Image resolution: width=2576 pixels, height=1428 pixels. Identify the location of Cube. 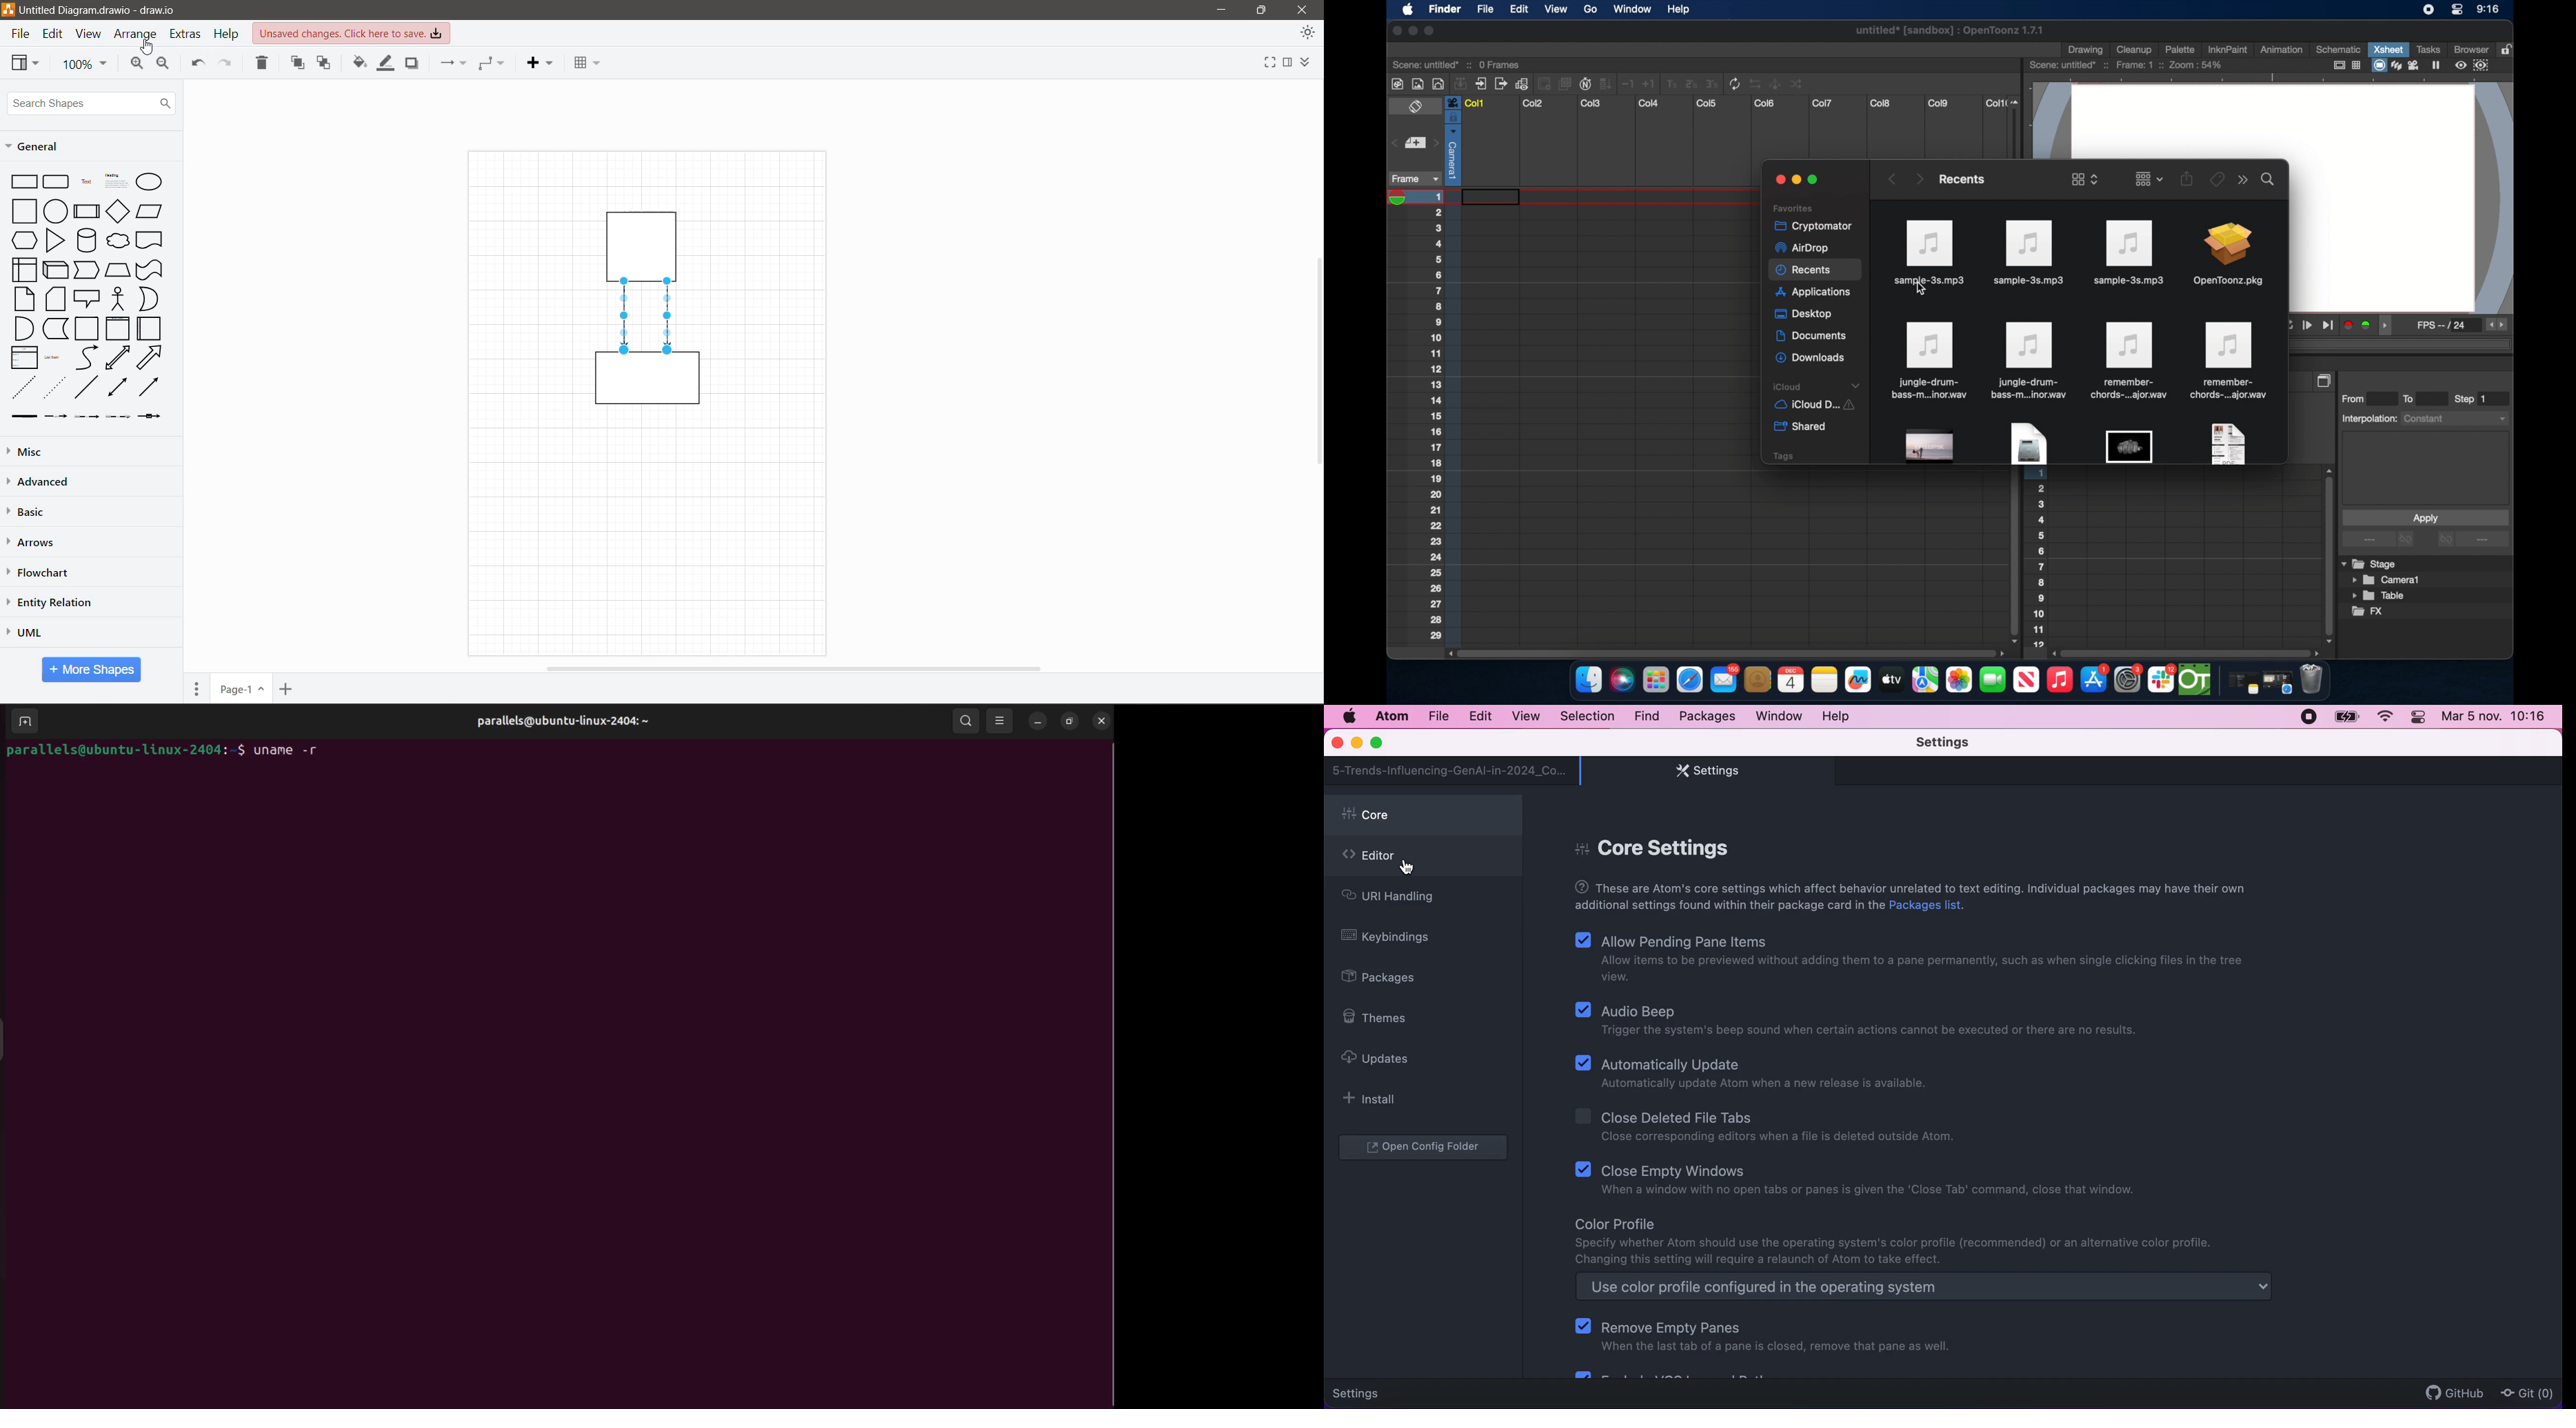
(54, 269).